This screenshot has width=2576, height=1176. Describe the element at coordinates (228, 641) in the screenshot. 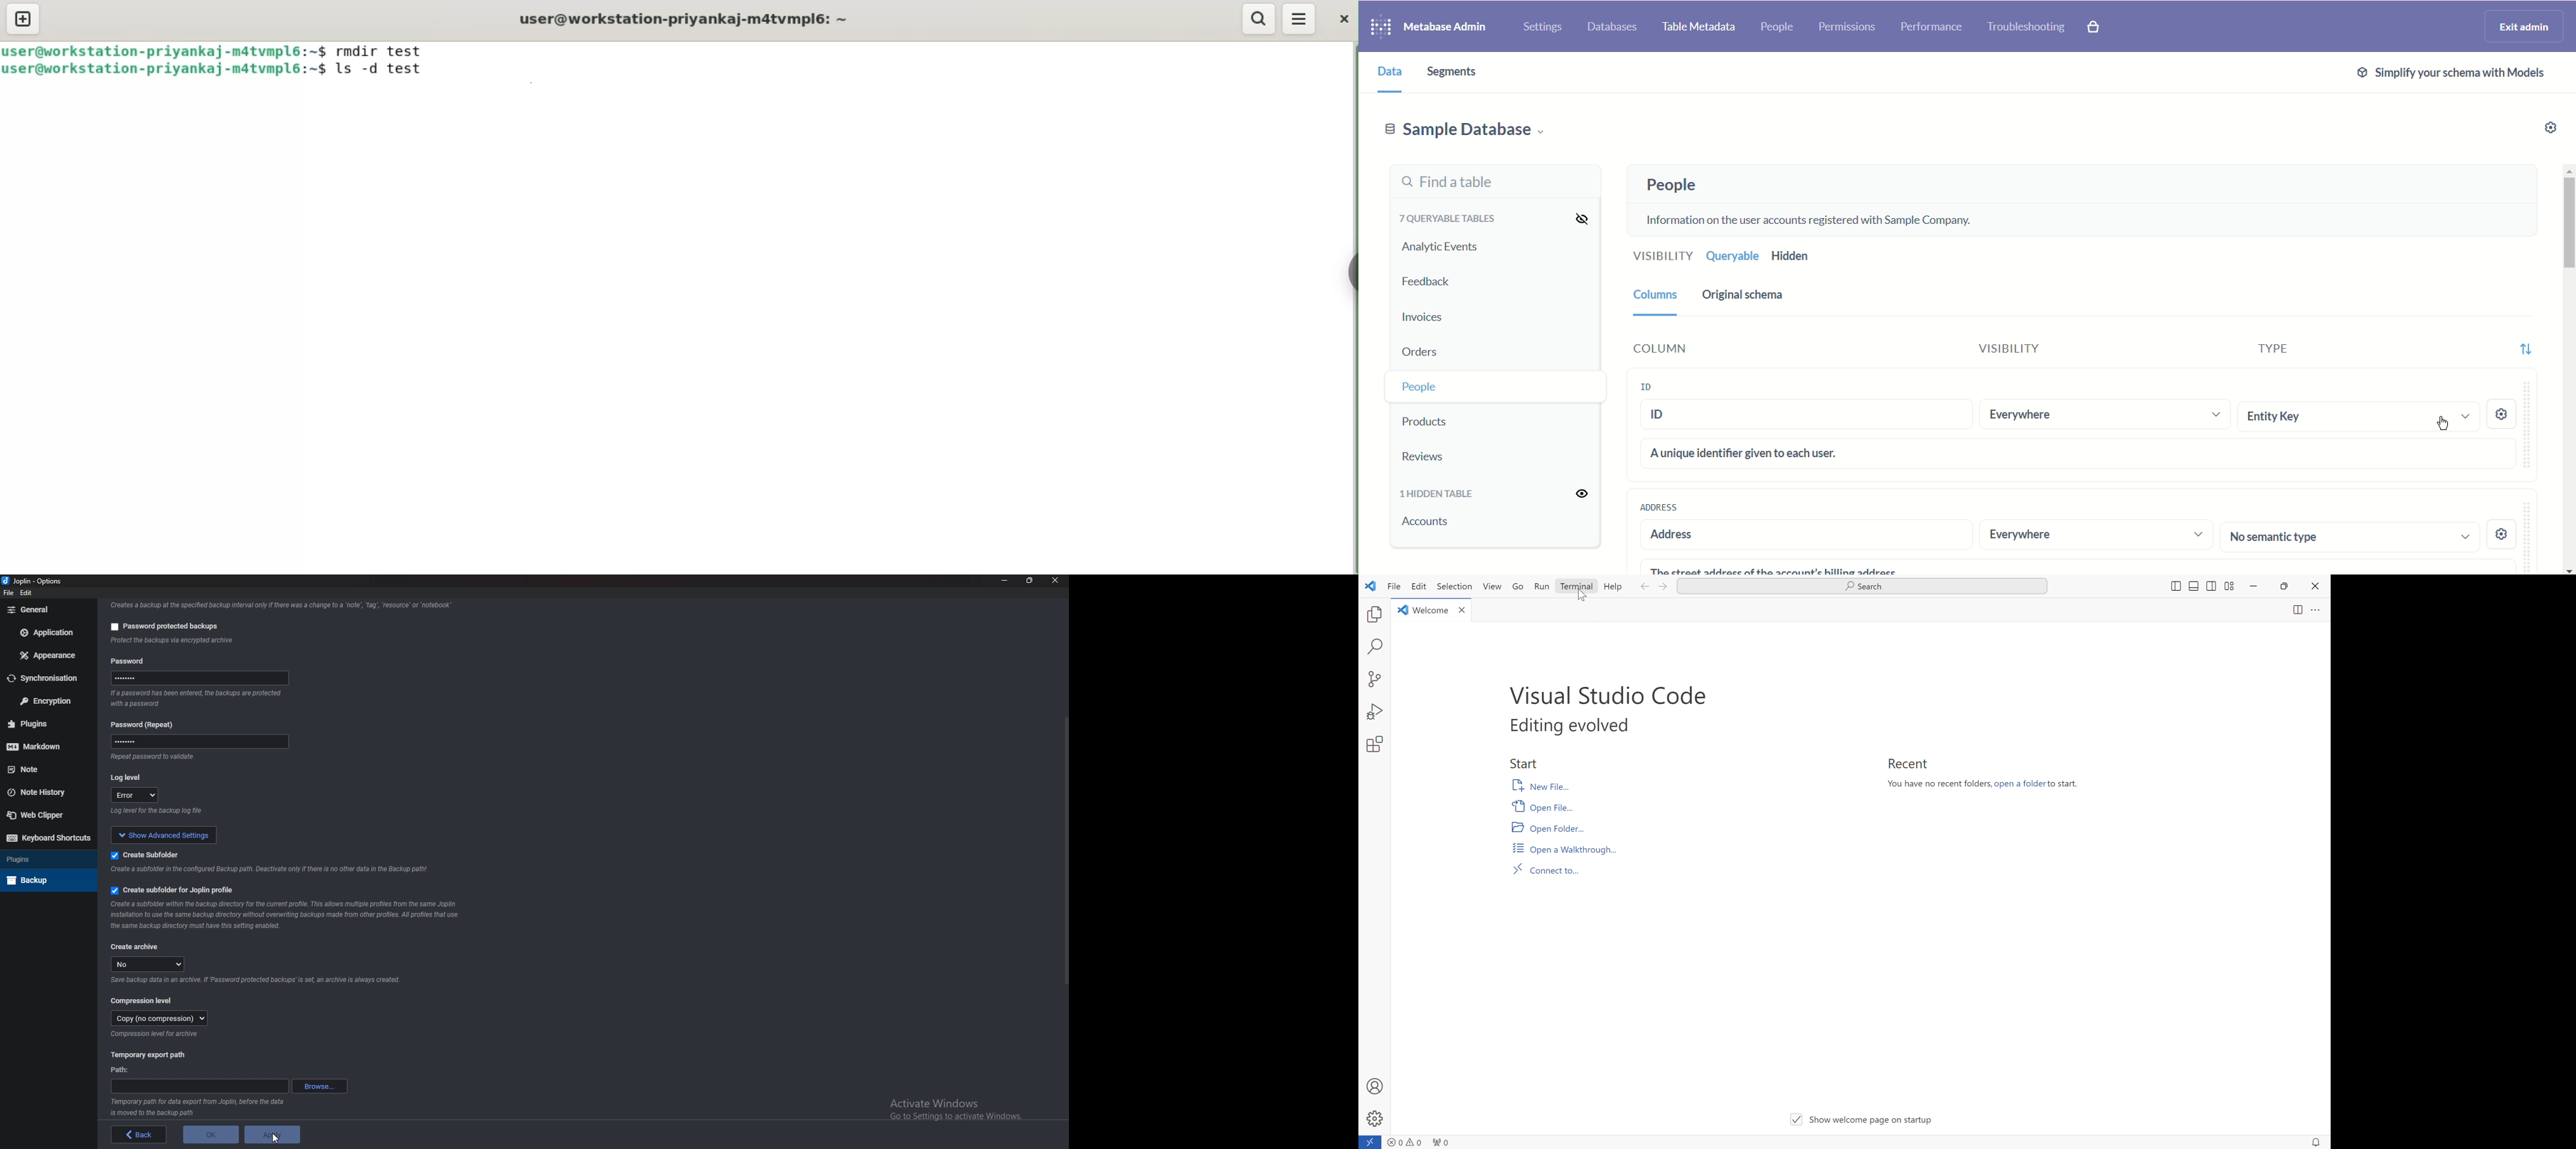

I see `info` at that location.